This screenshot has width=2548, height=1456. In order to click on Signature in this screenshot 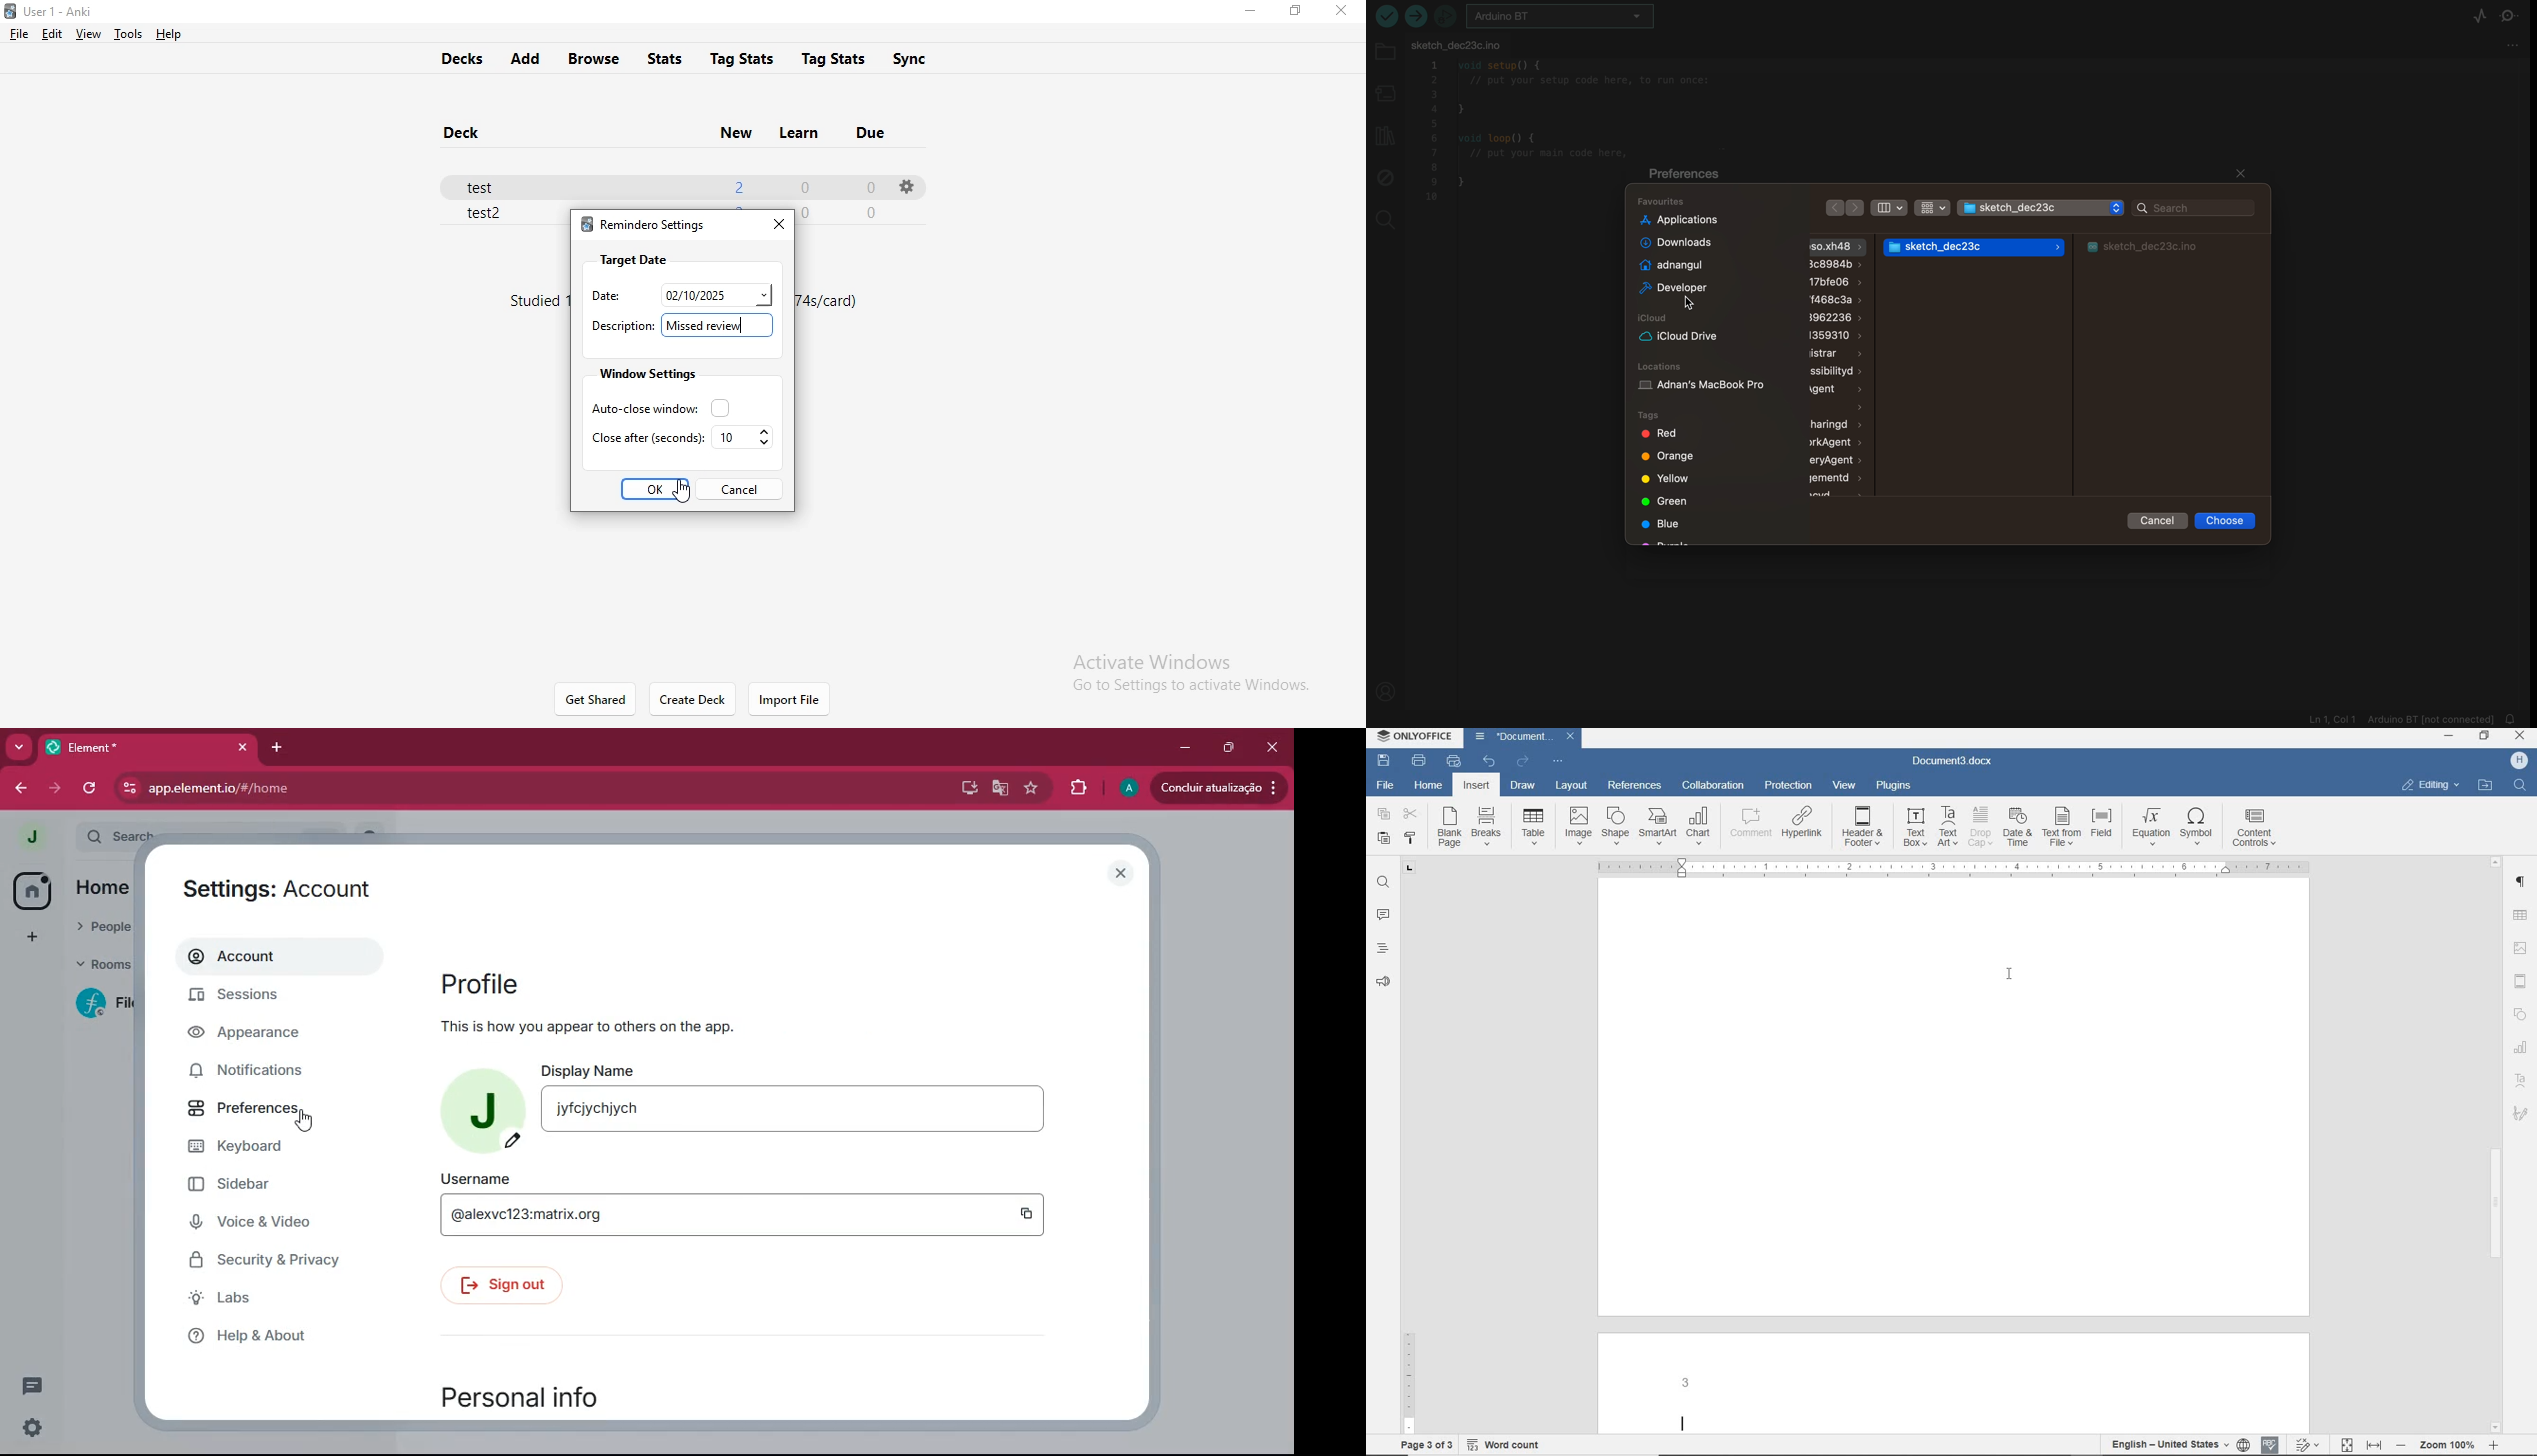, I will do `click(2518, 1118)`.